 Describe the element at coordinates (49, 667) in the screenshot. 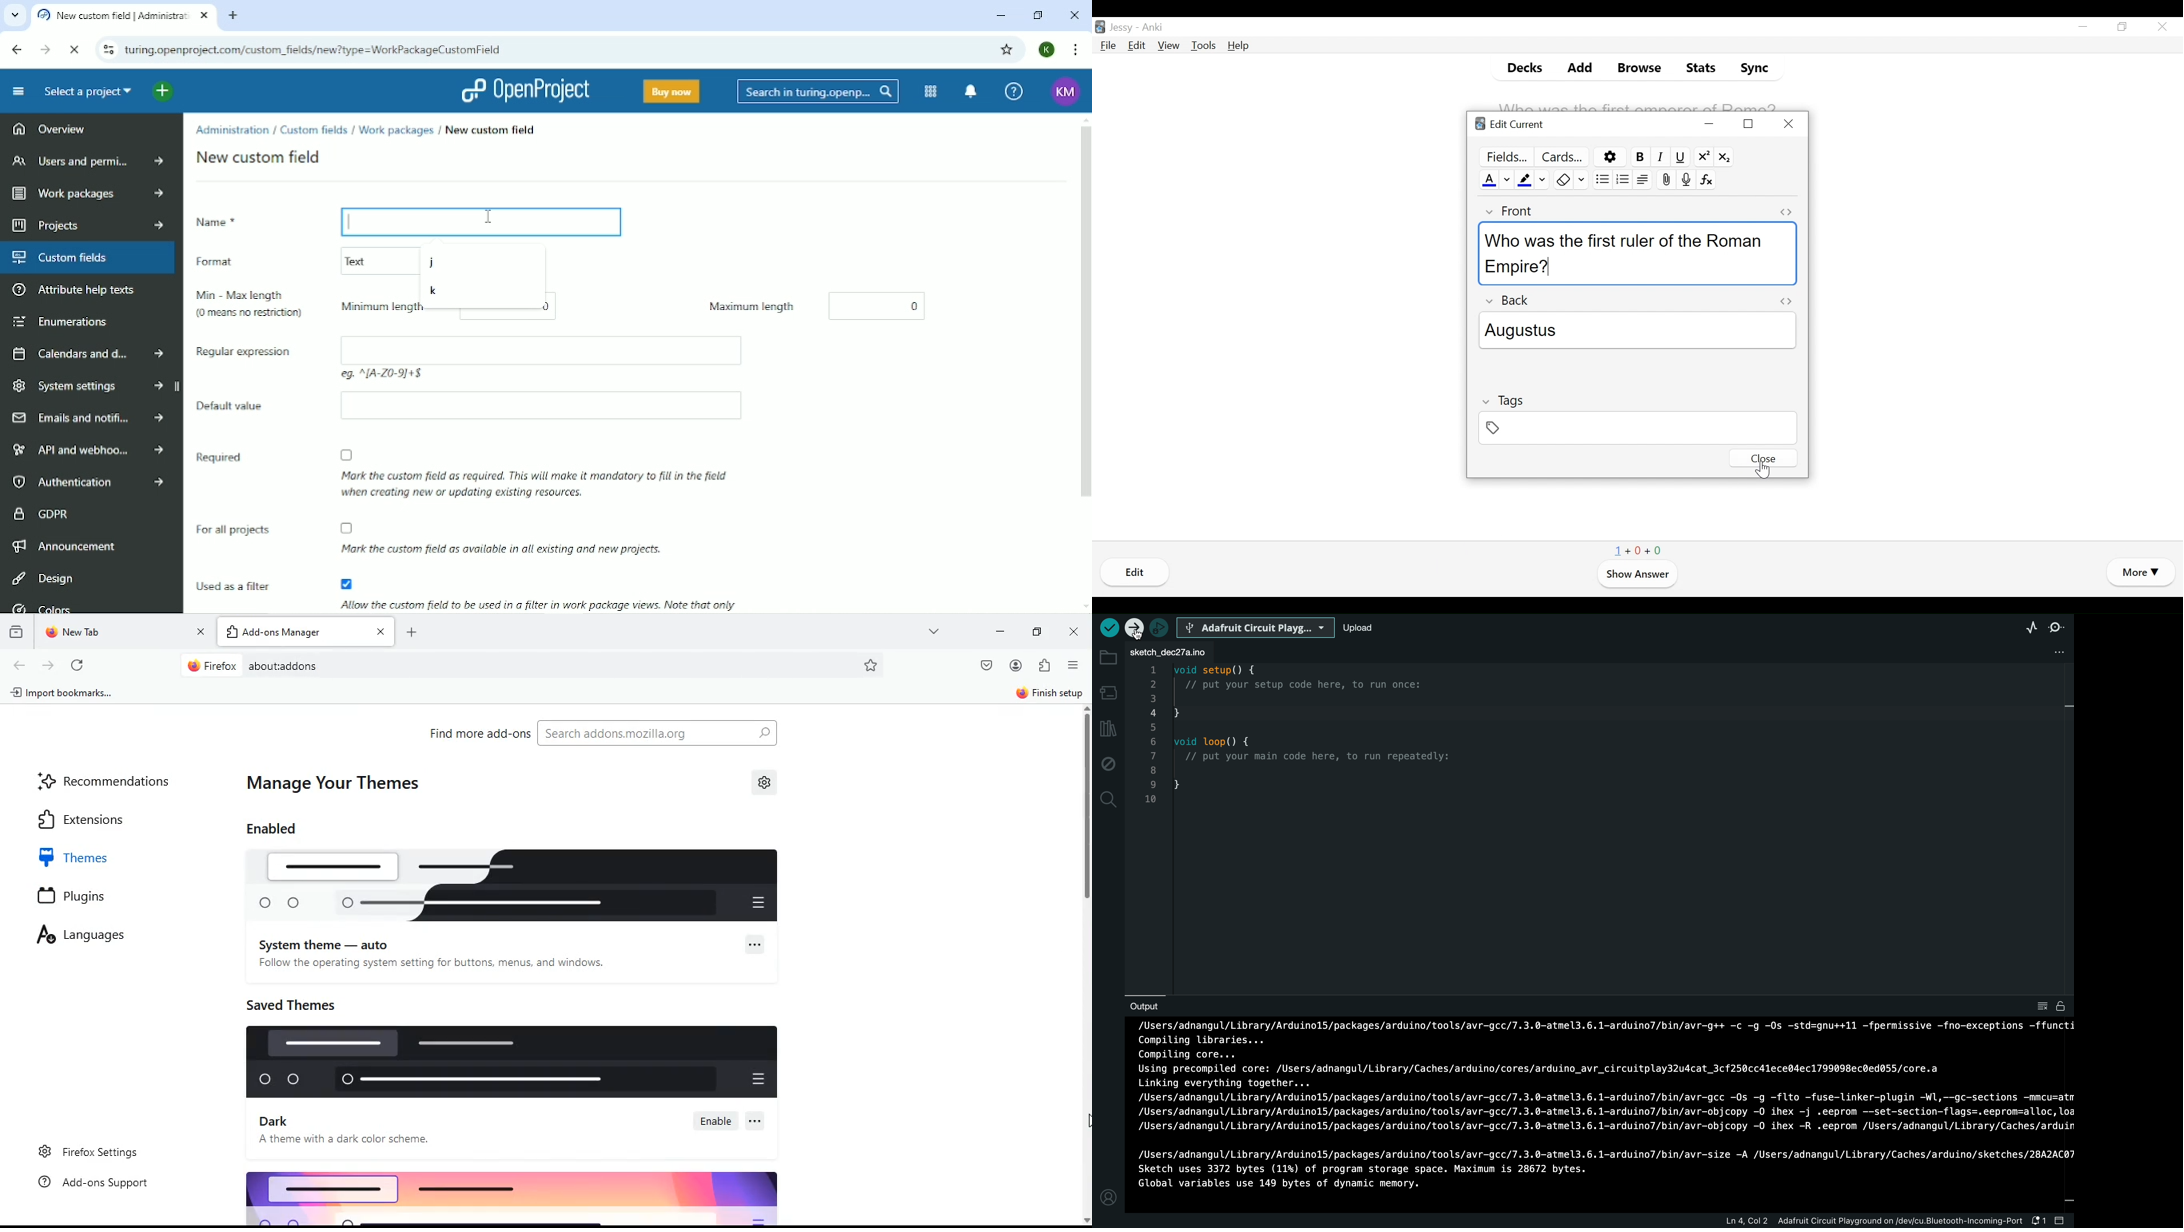

I see `forward` at that location.